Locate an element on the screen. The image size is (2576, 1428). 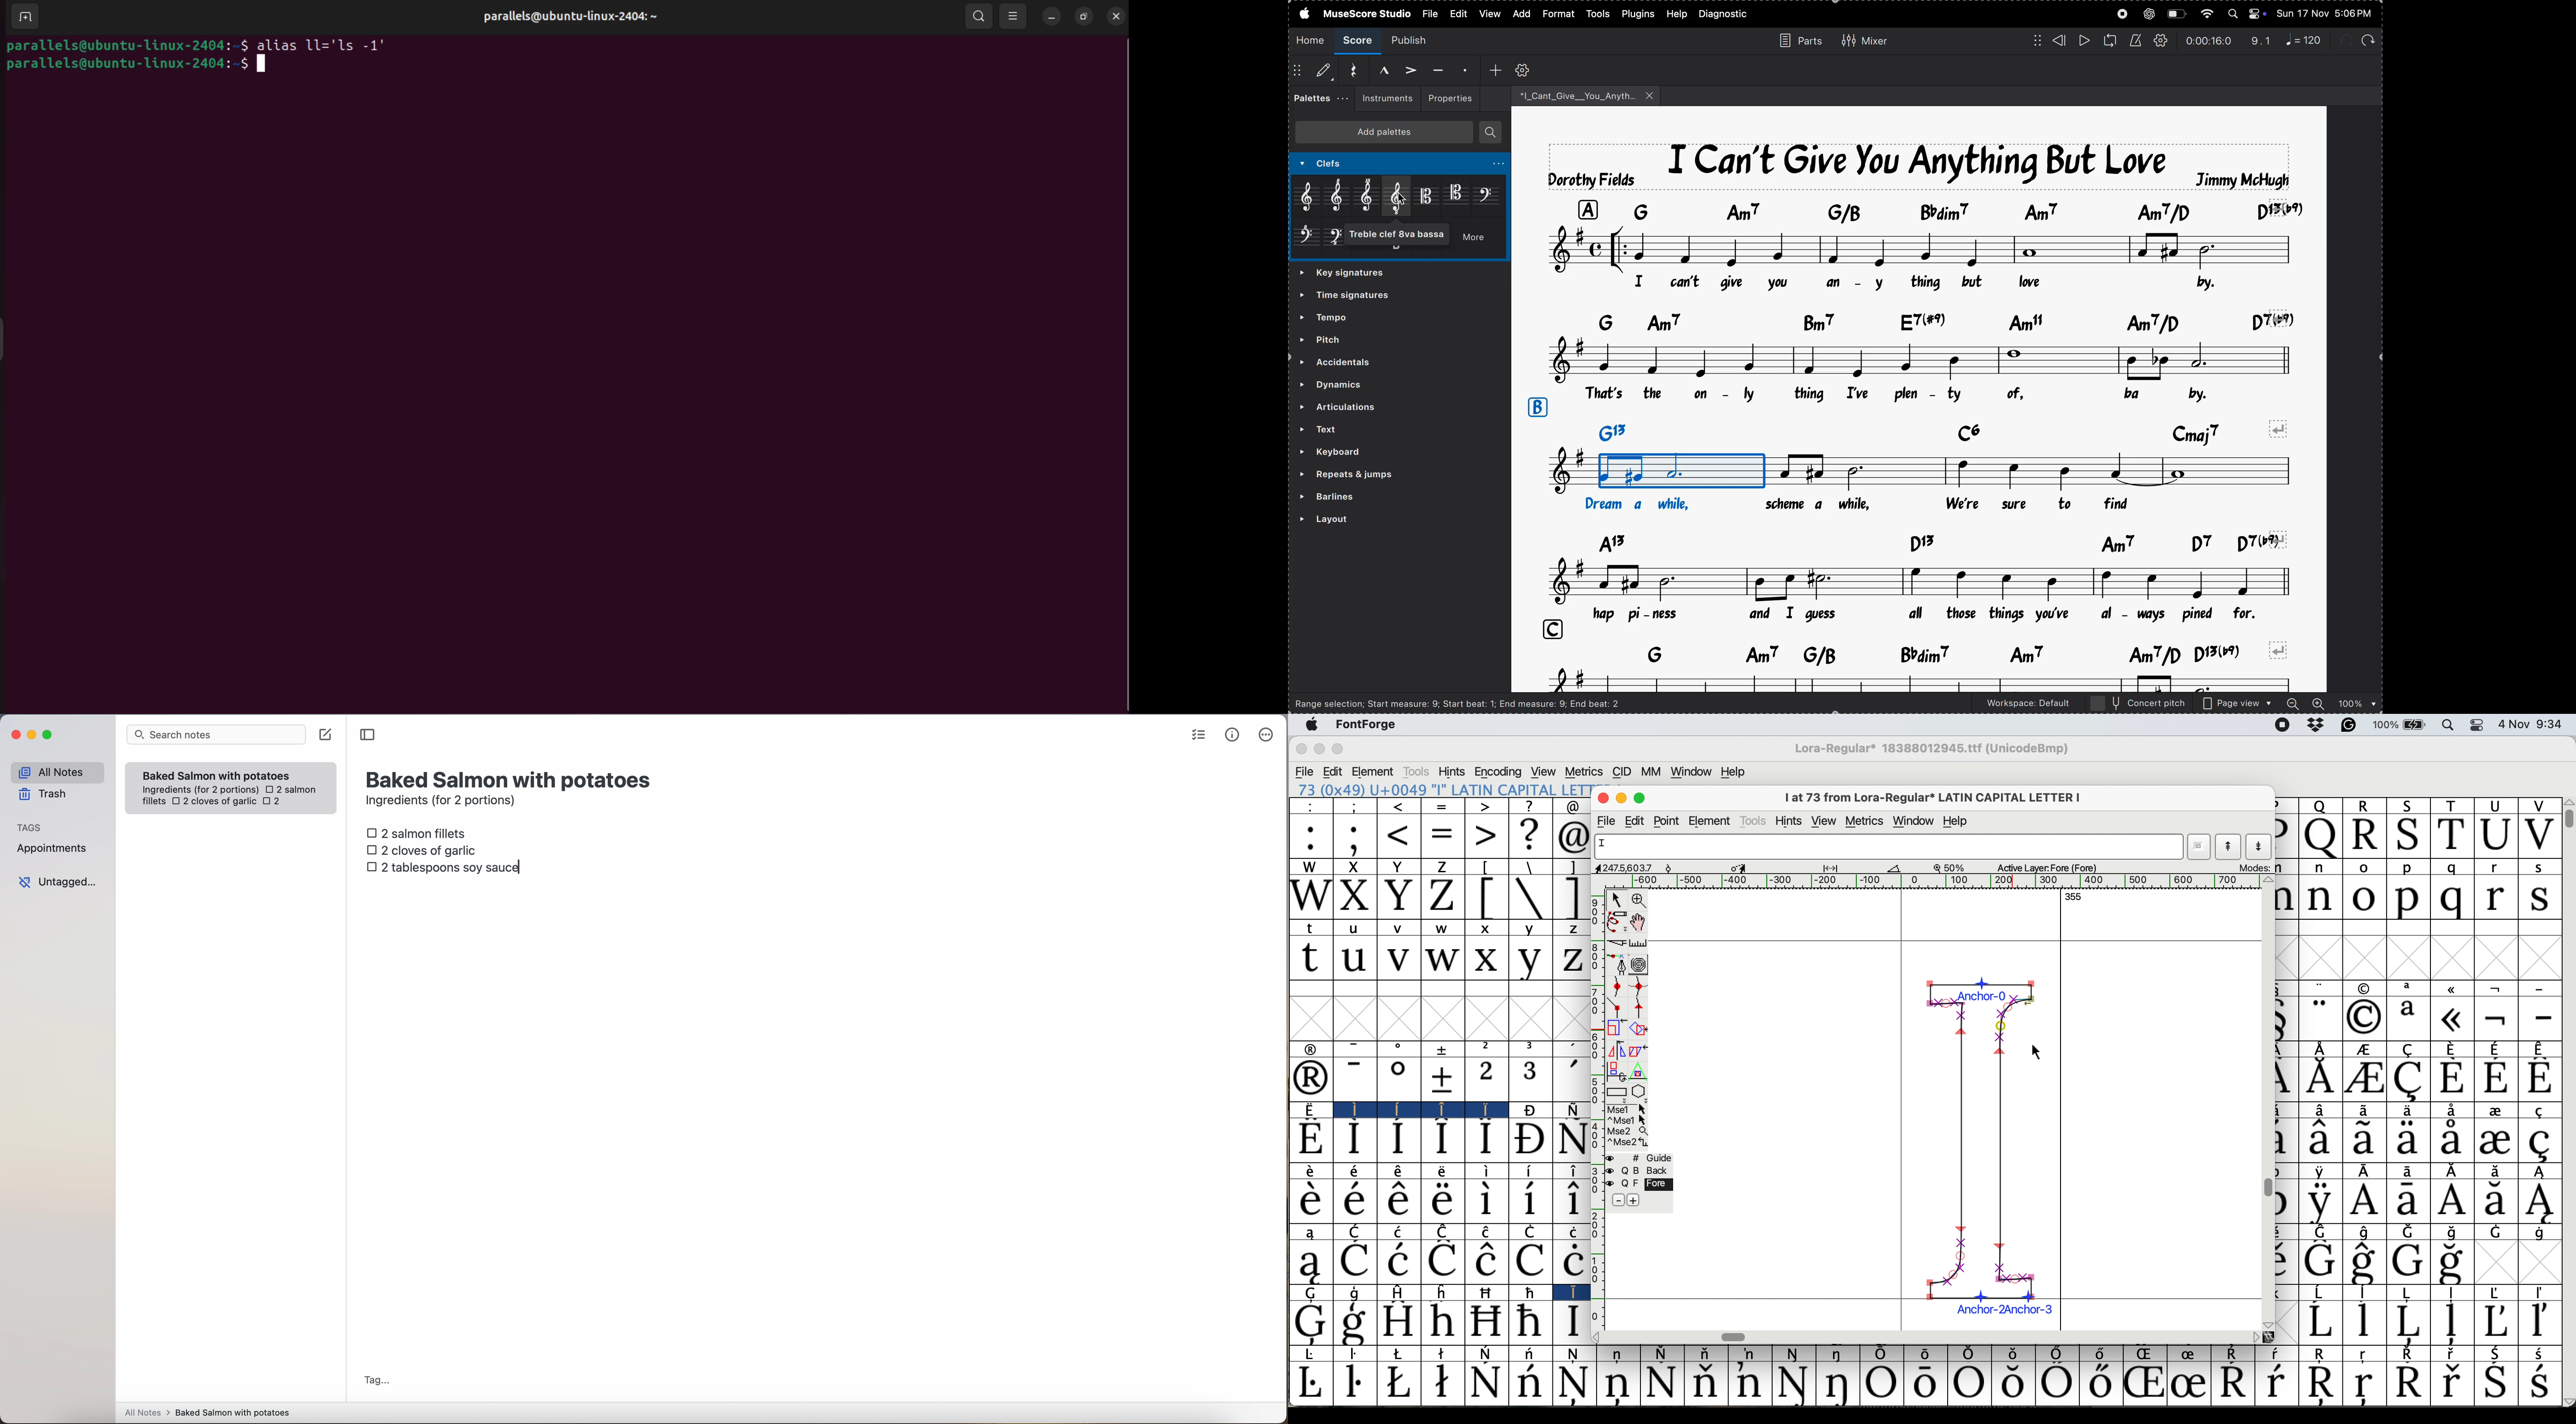
Symbol is located at coordinates (2414, 1293).